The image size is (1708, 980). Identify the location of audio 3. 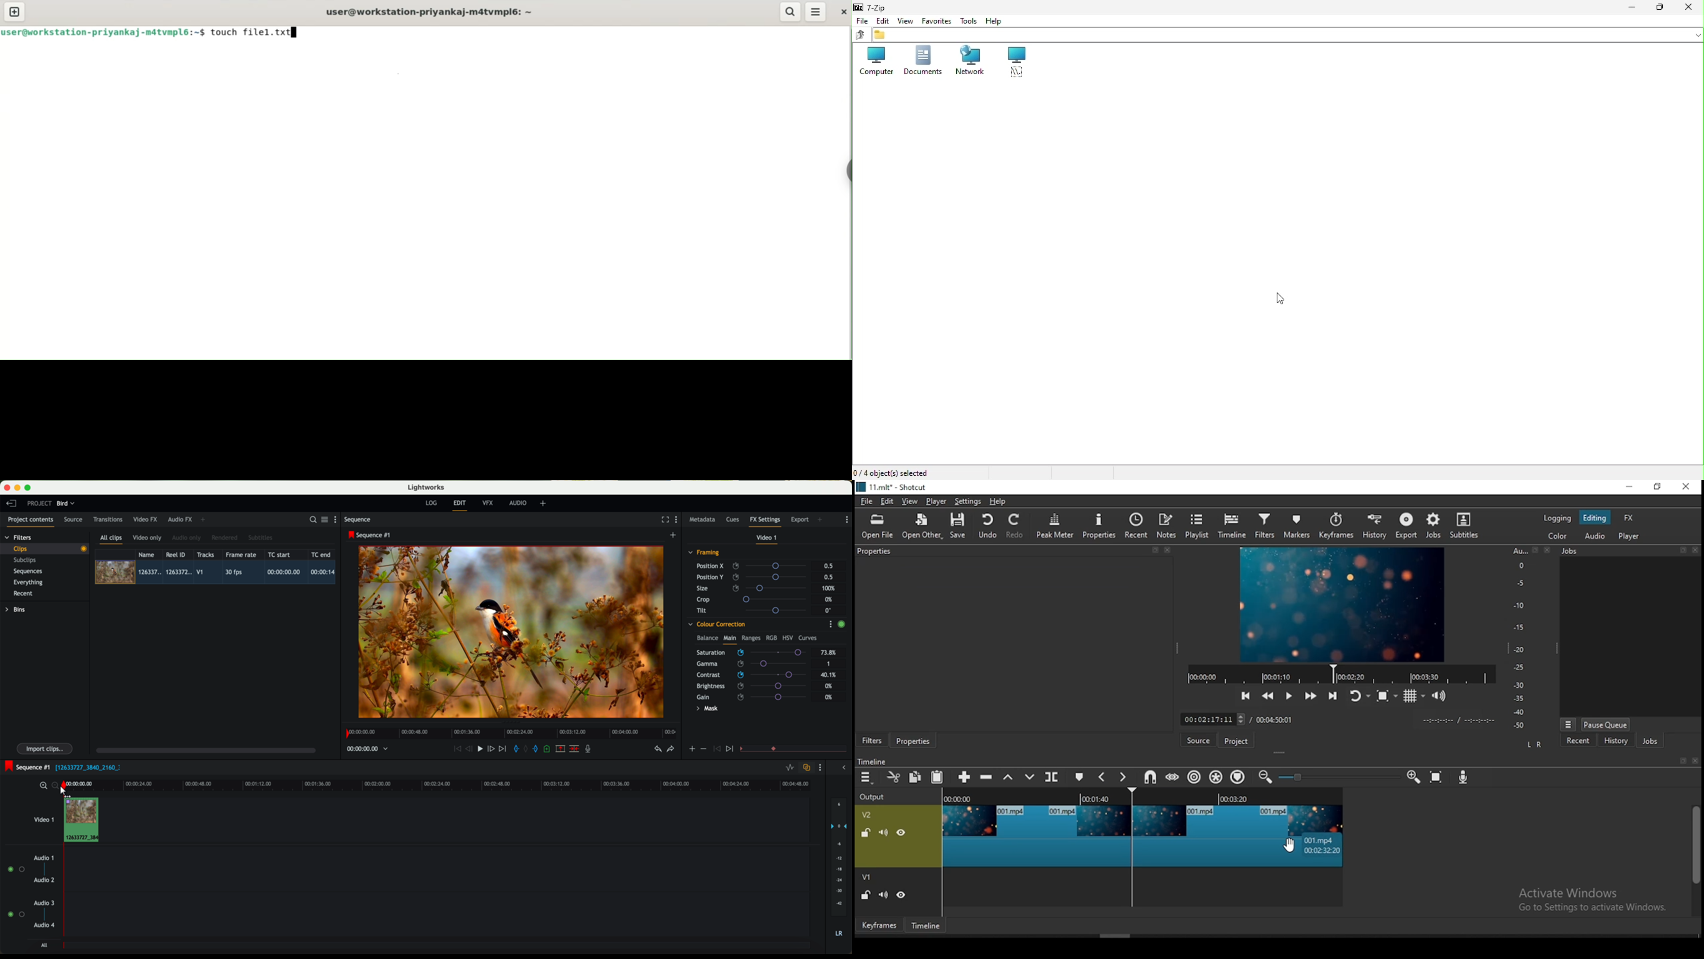
(41, 903).